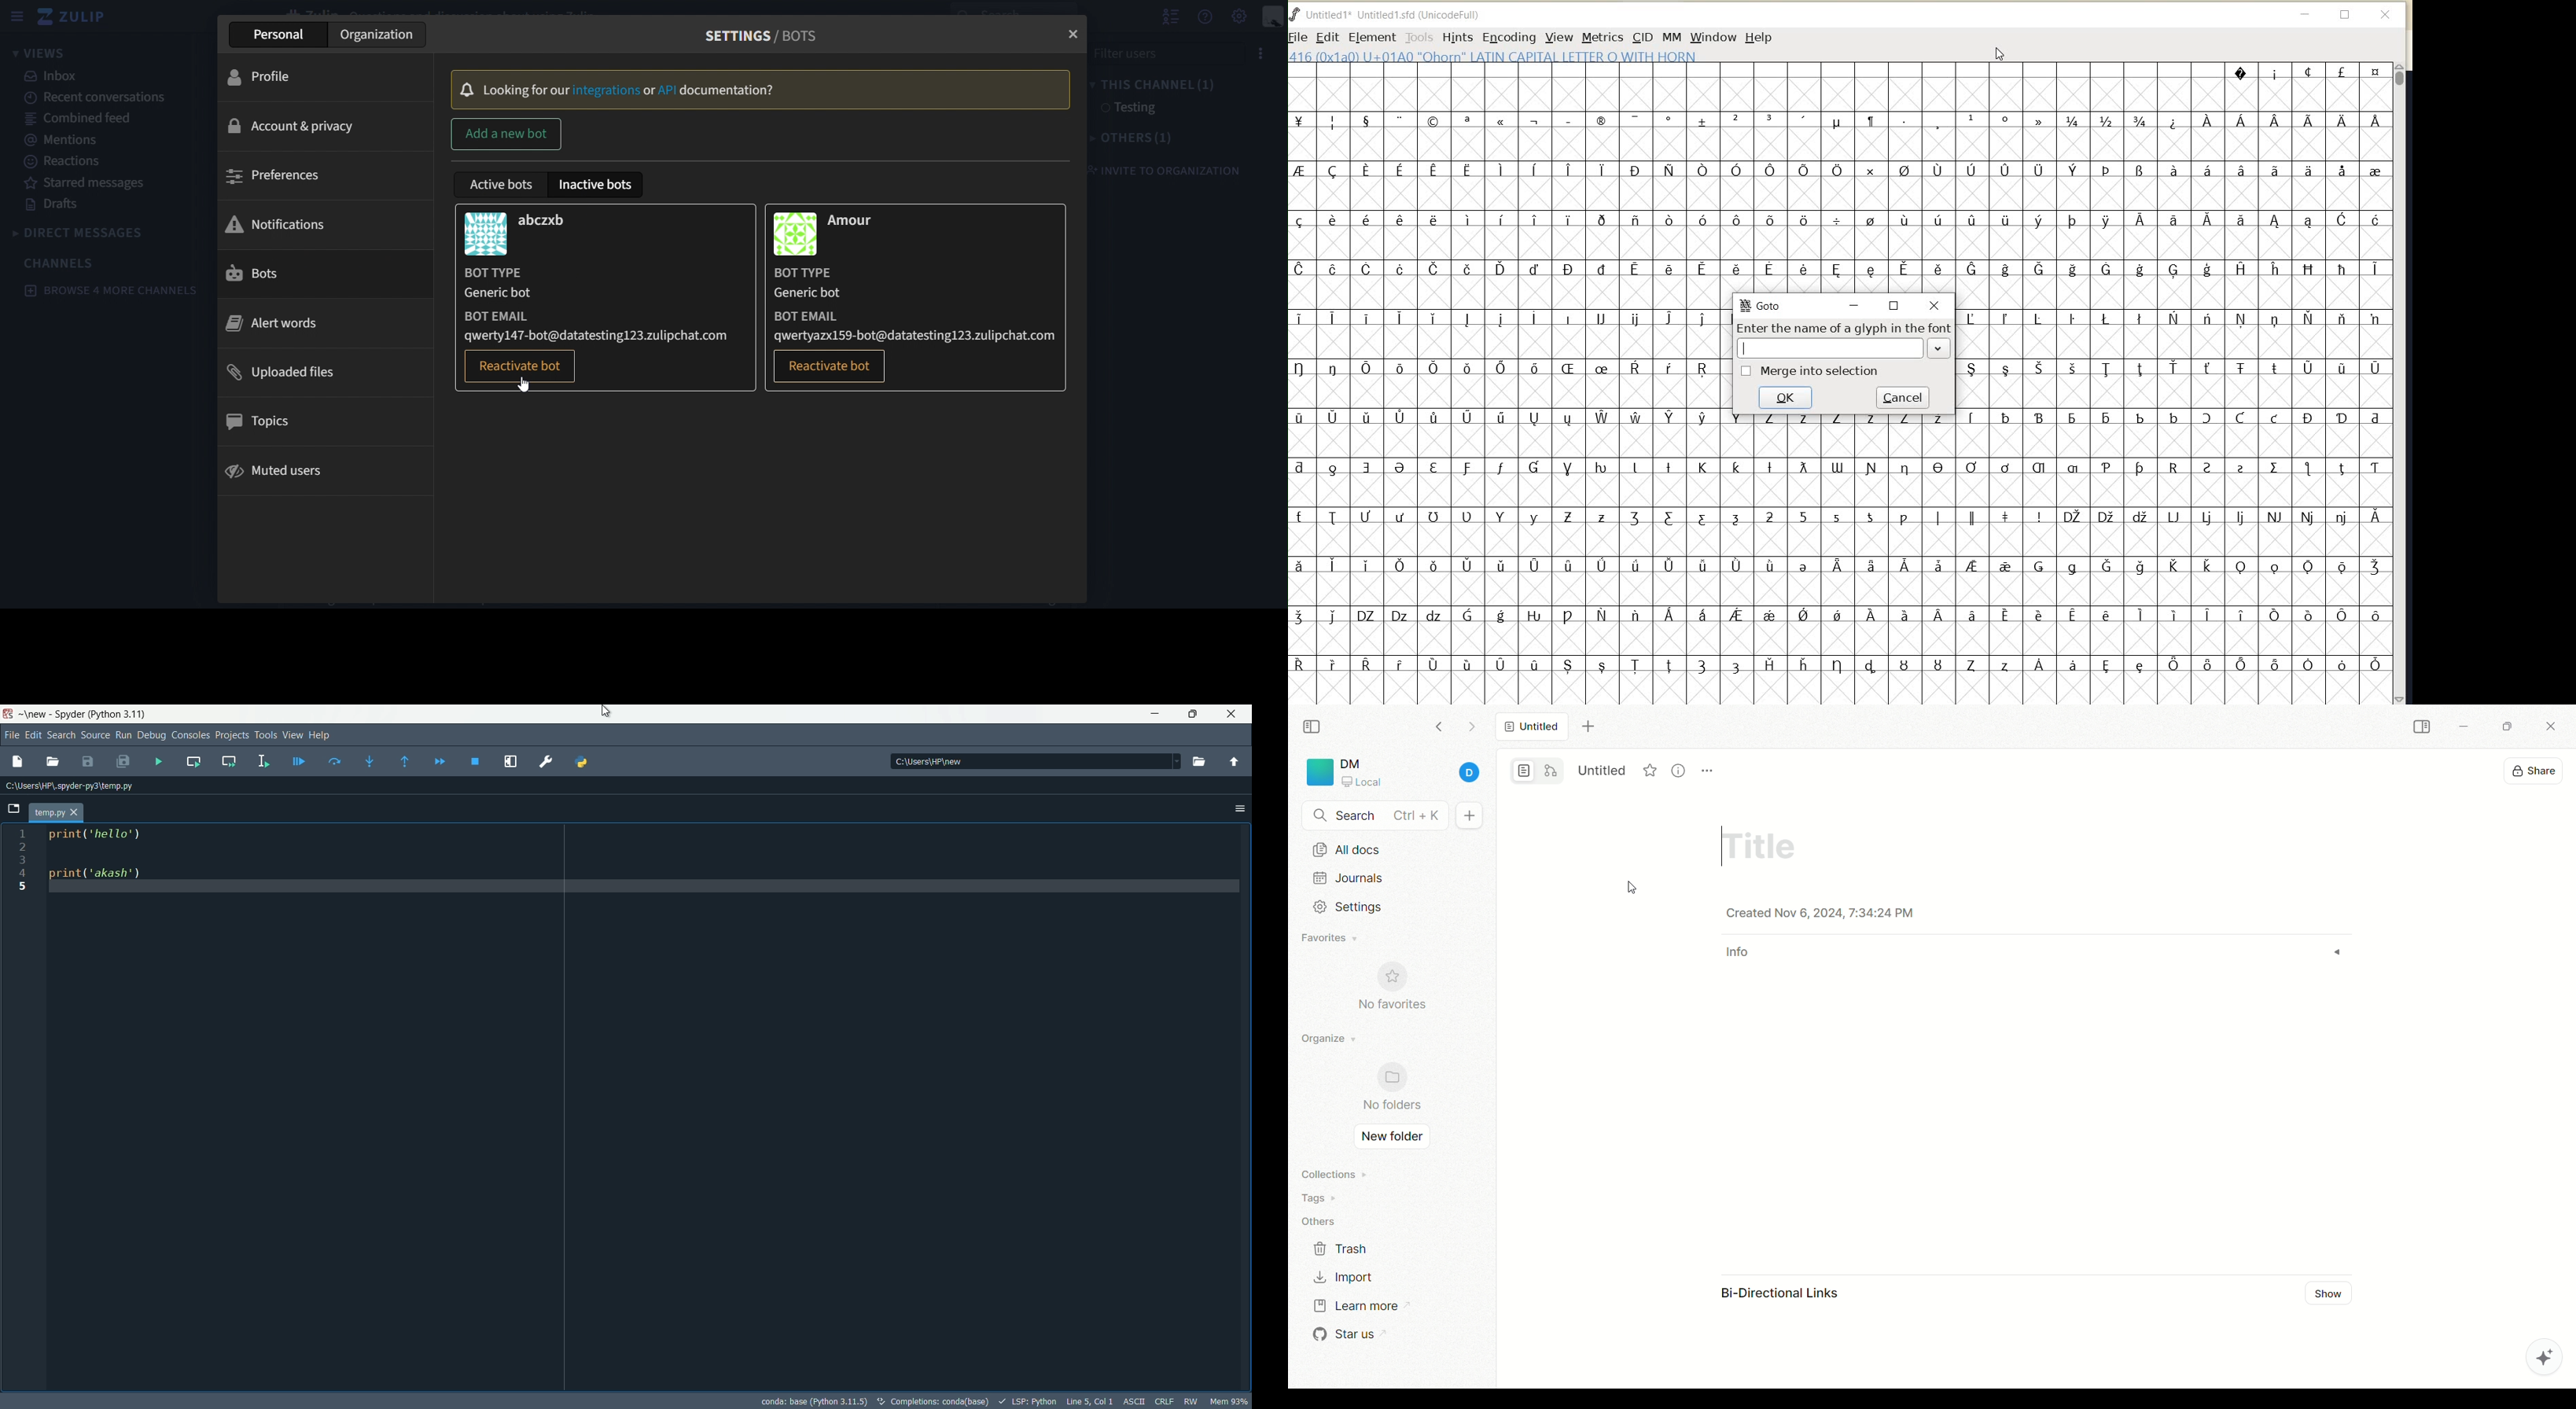 This screenshot has width=2576, height=1428. What do you see at coordinates (1151, 83) in the screenshot?
I see `this channel` at bounding box center [1151, 83].